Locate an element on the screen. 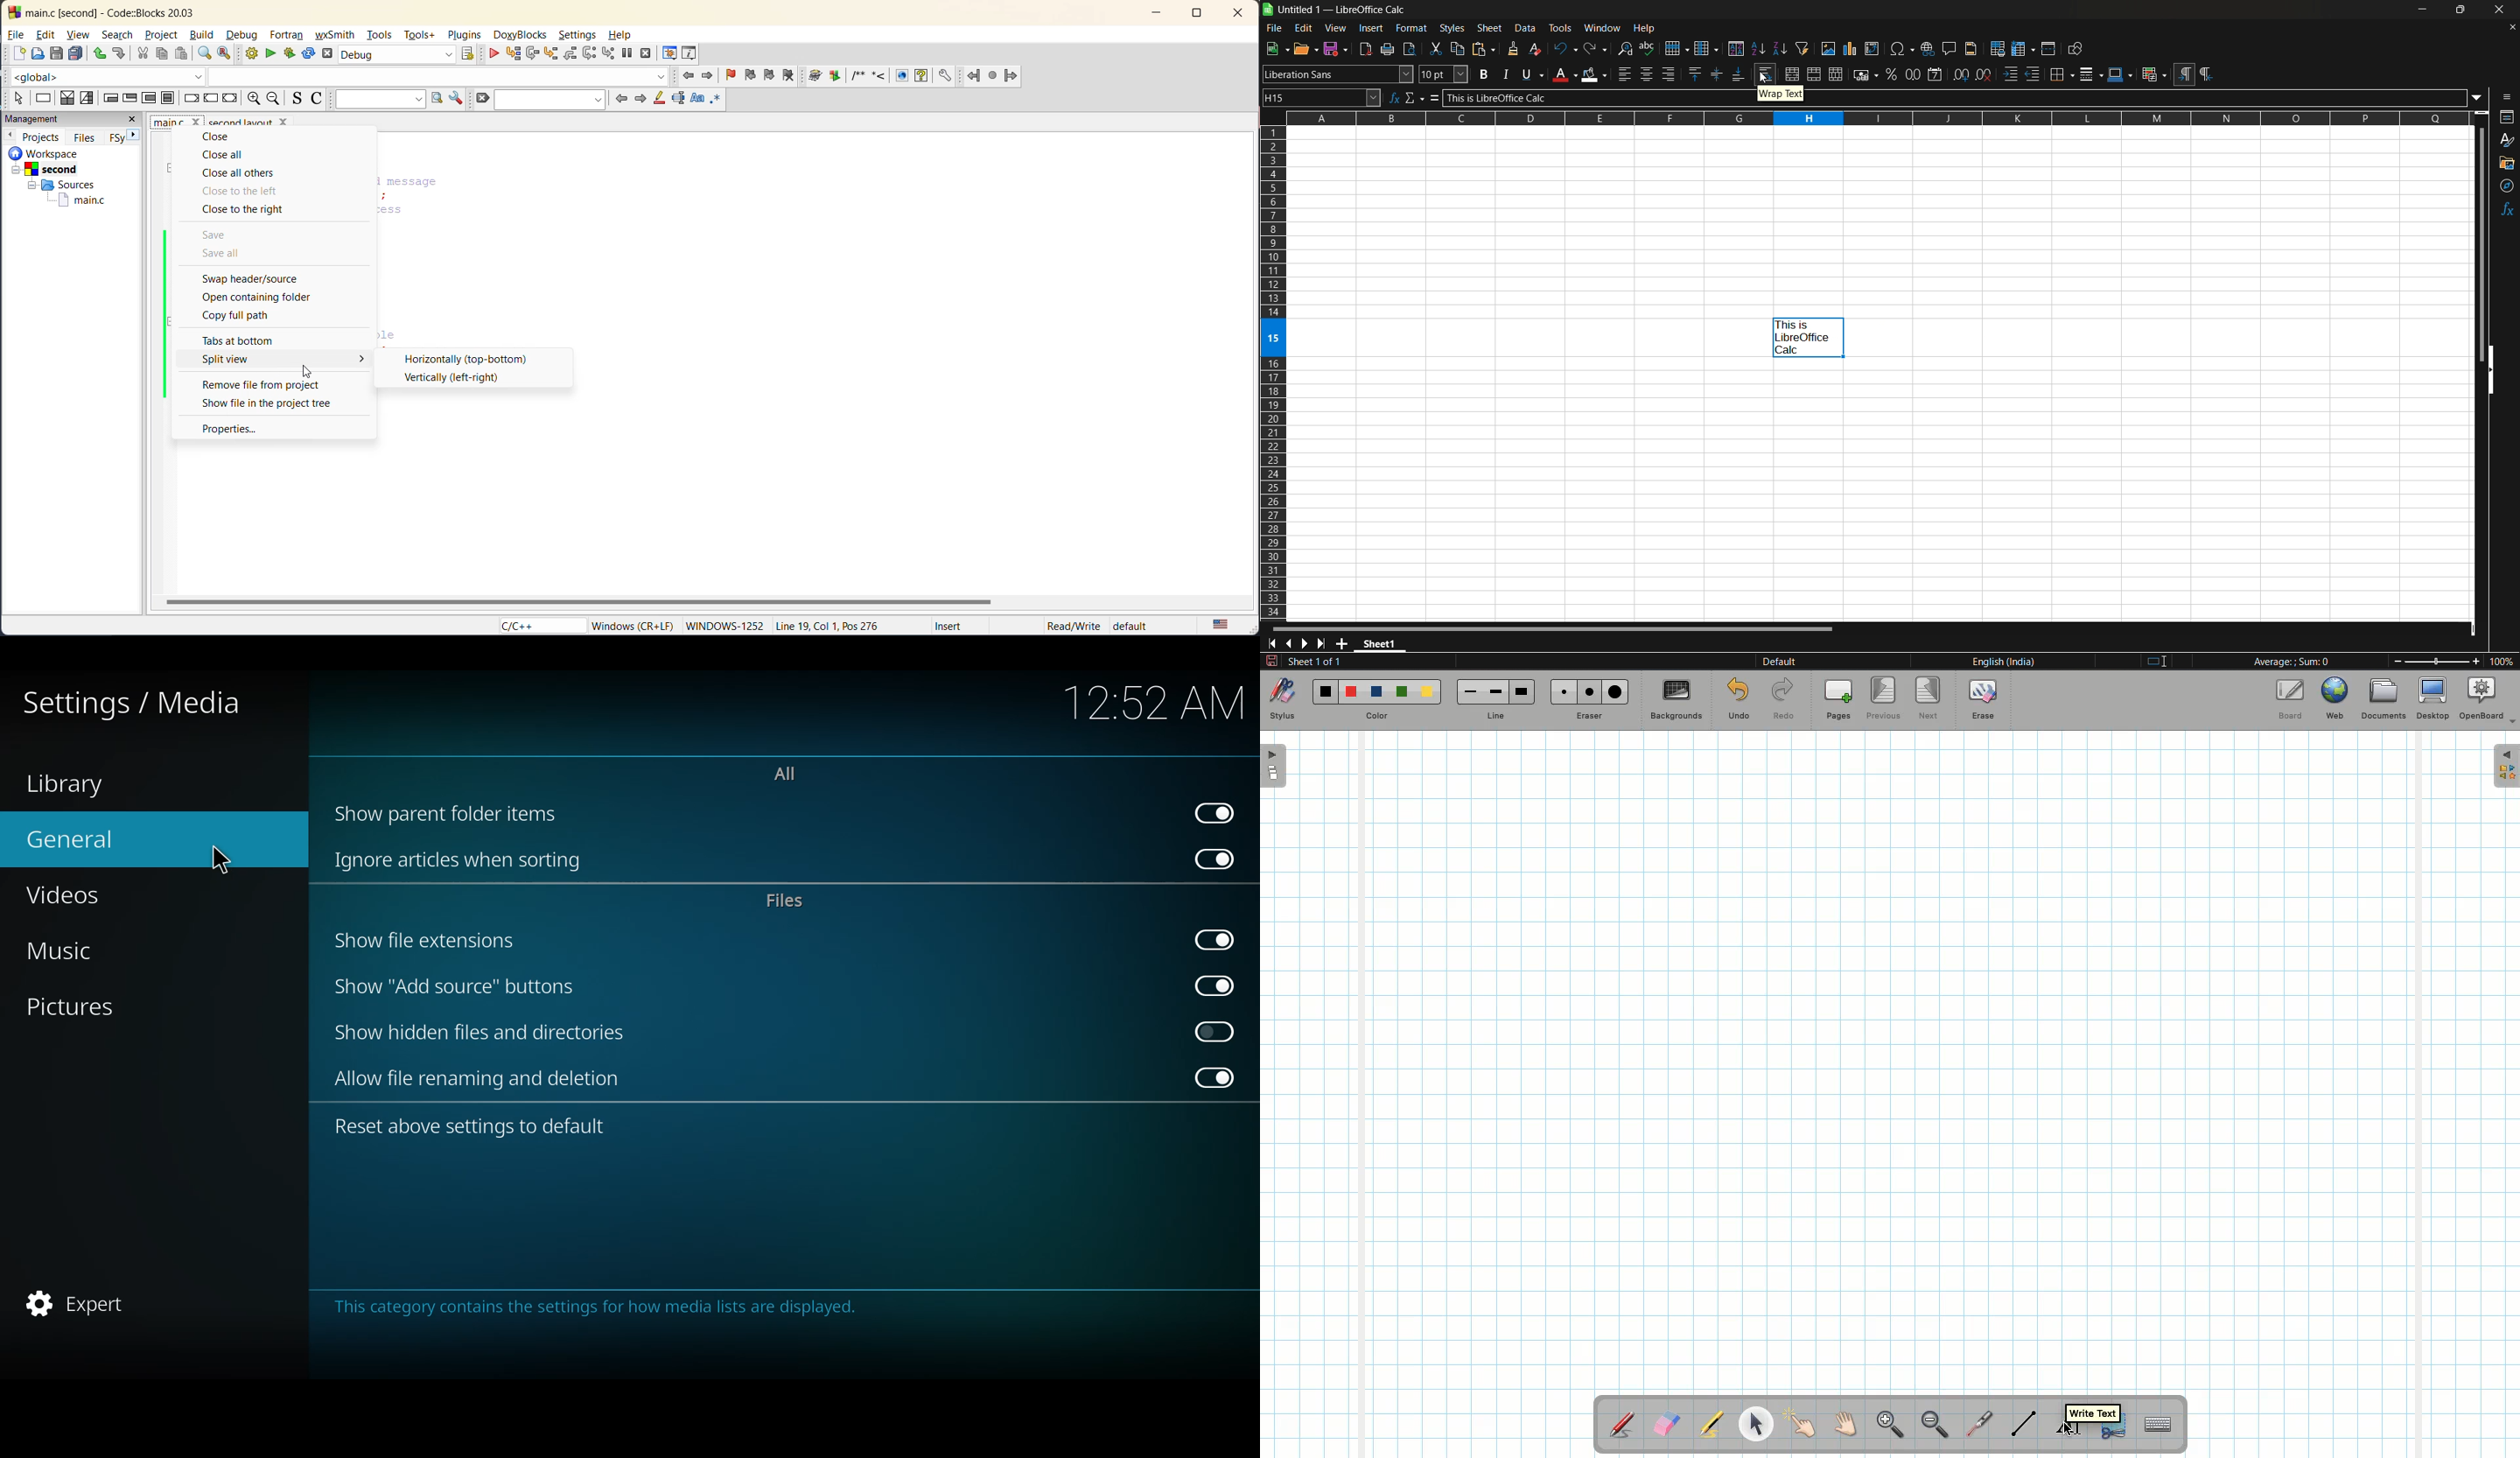 Image resolution: width=2520 pixels, height=1484 pixels. counting loop is located at coordinates (150, 98).